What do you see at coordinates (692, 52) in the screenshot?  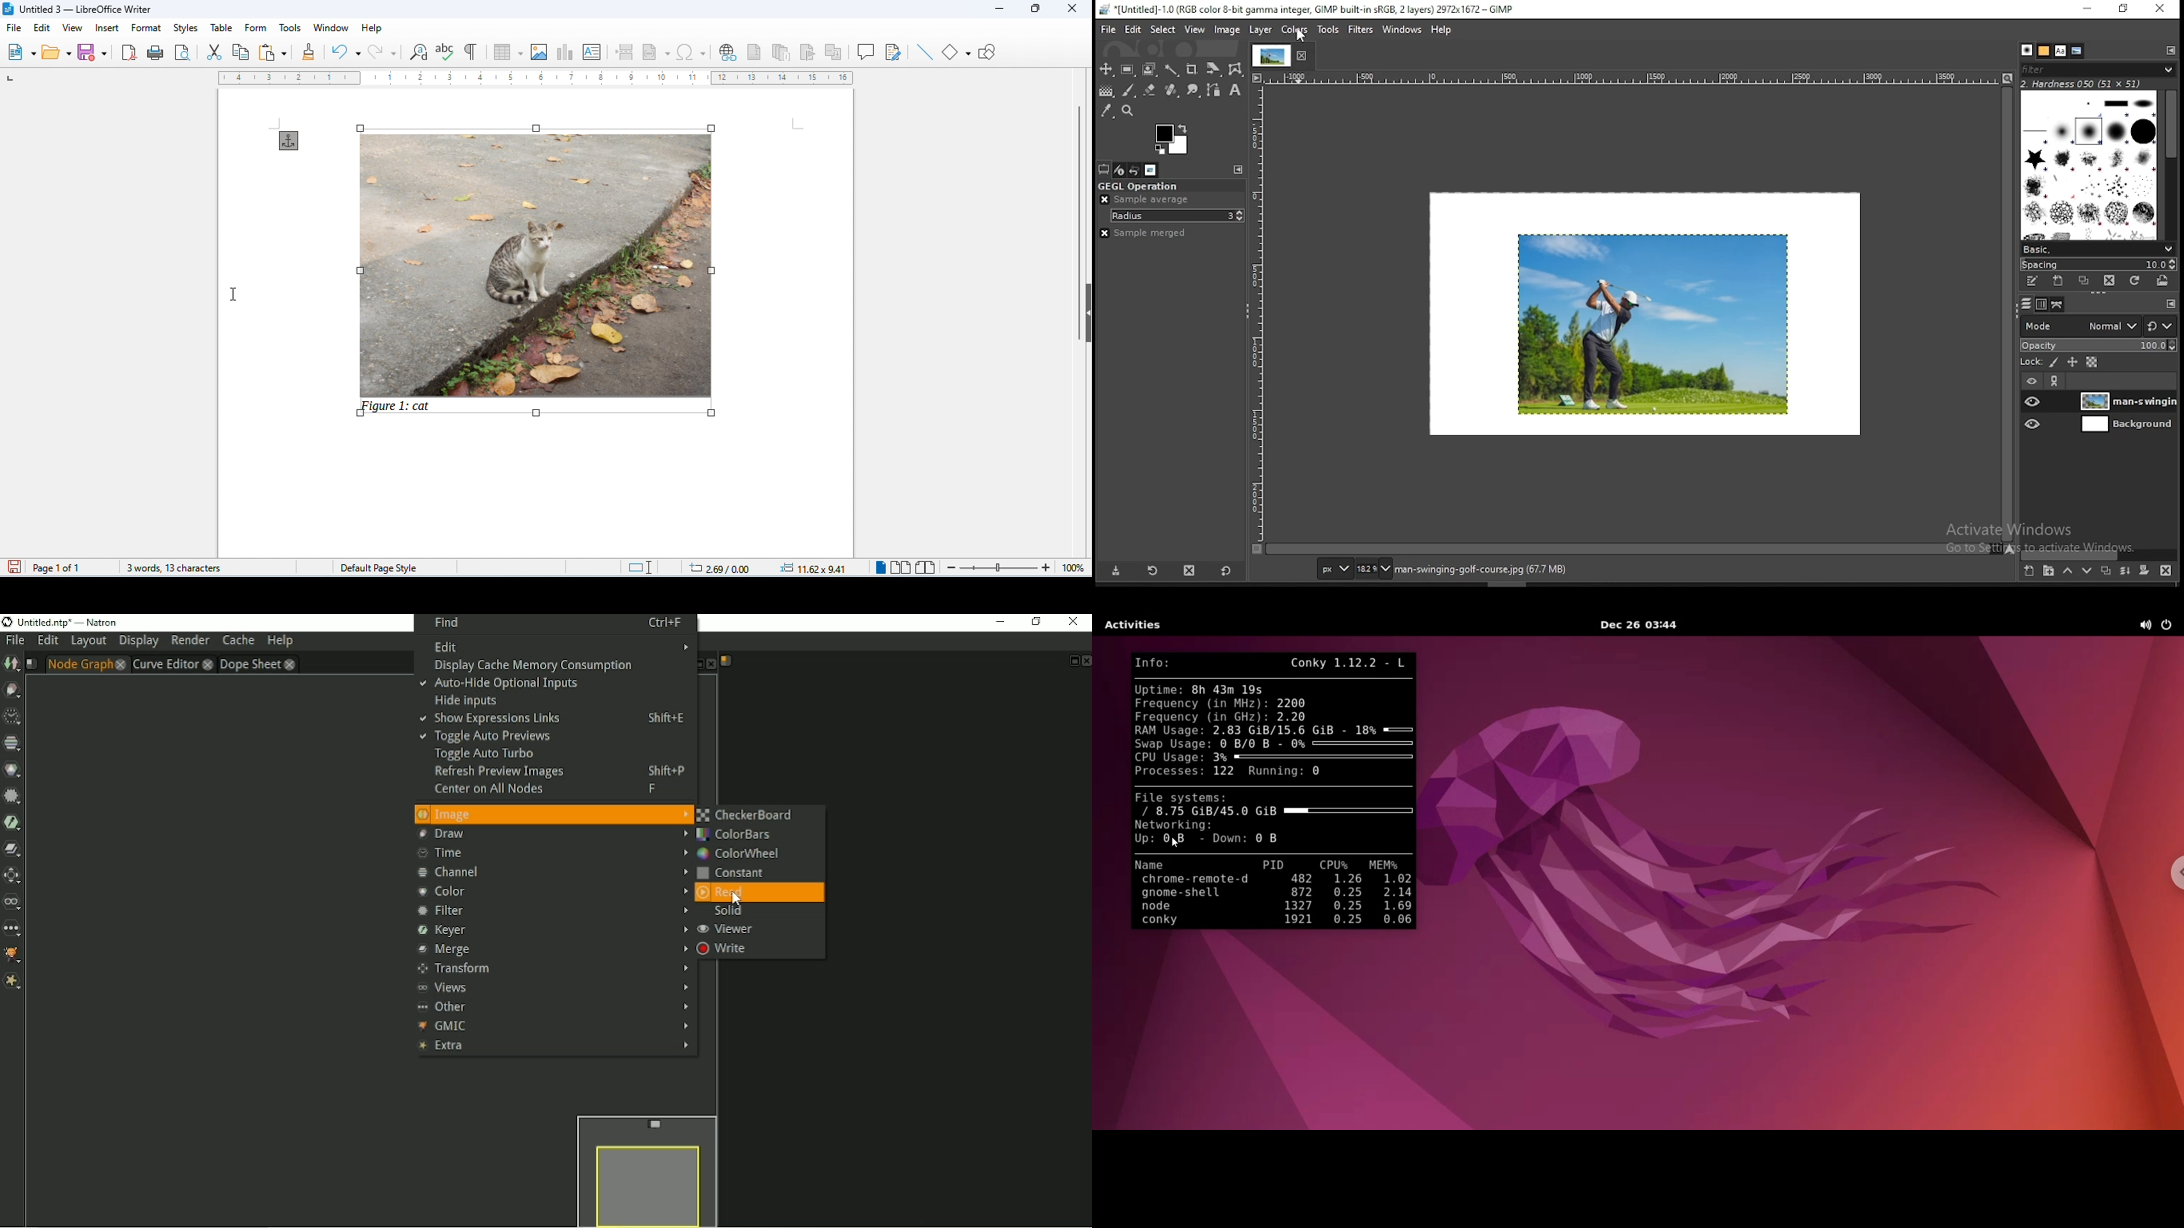 I see `insert special characters` at bounding box center [692, 52].